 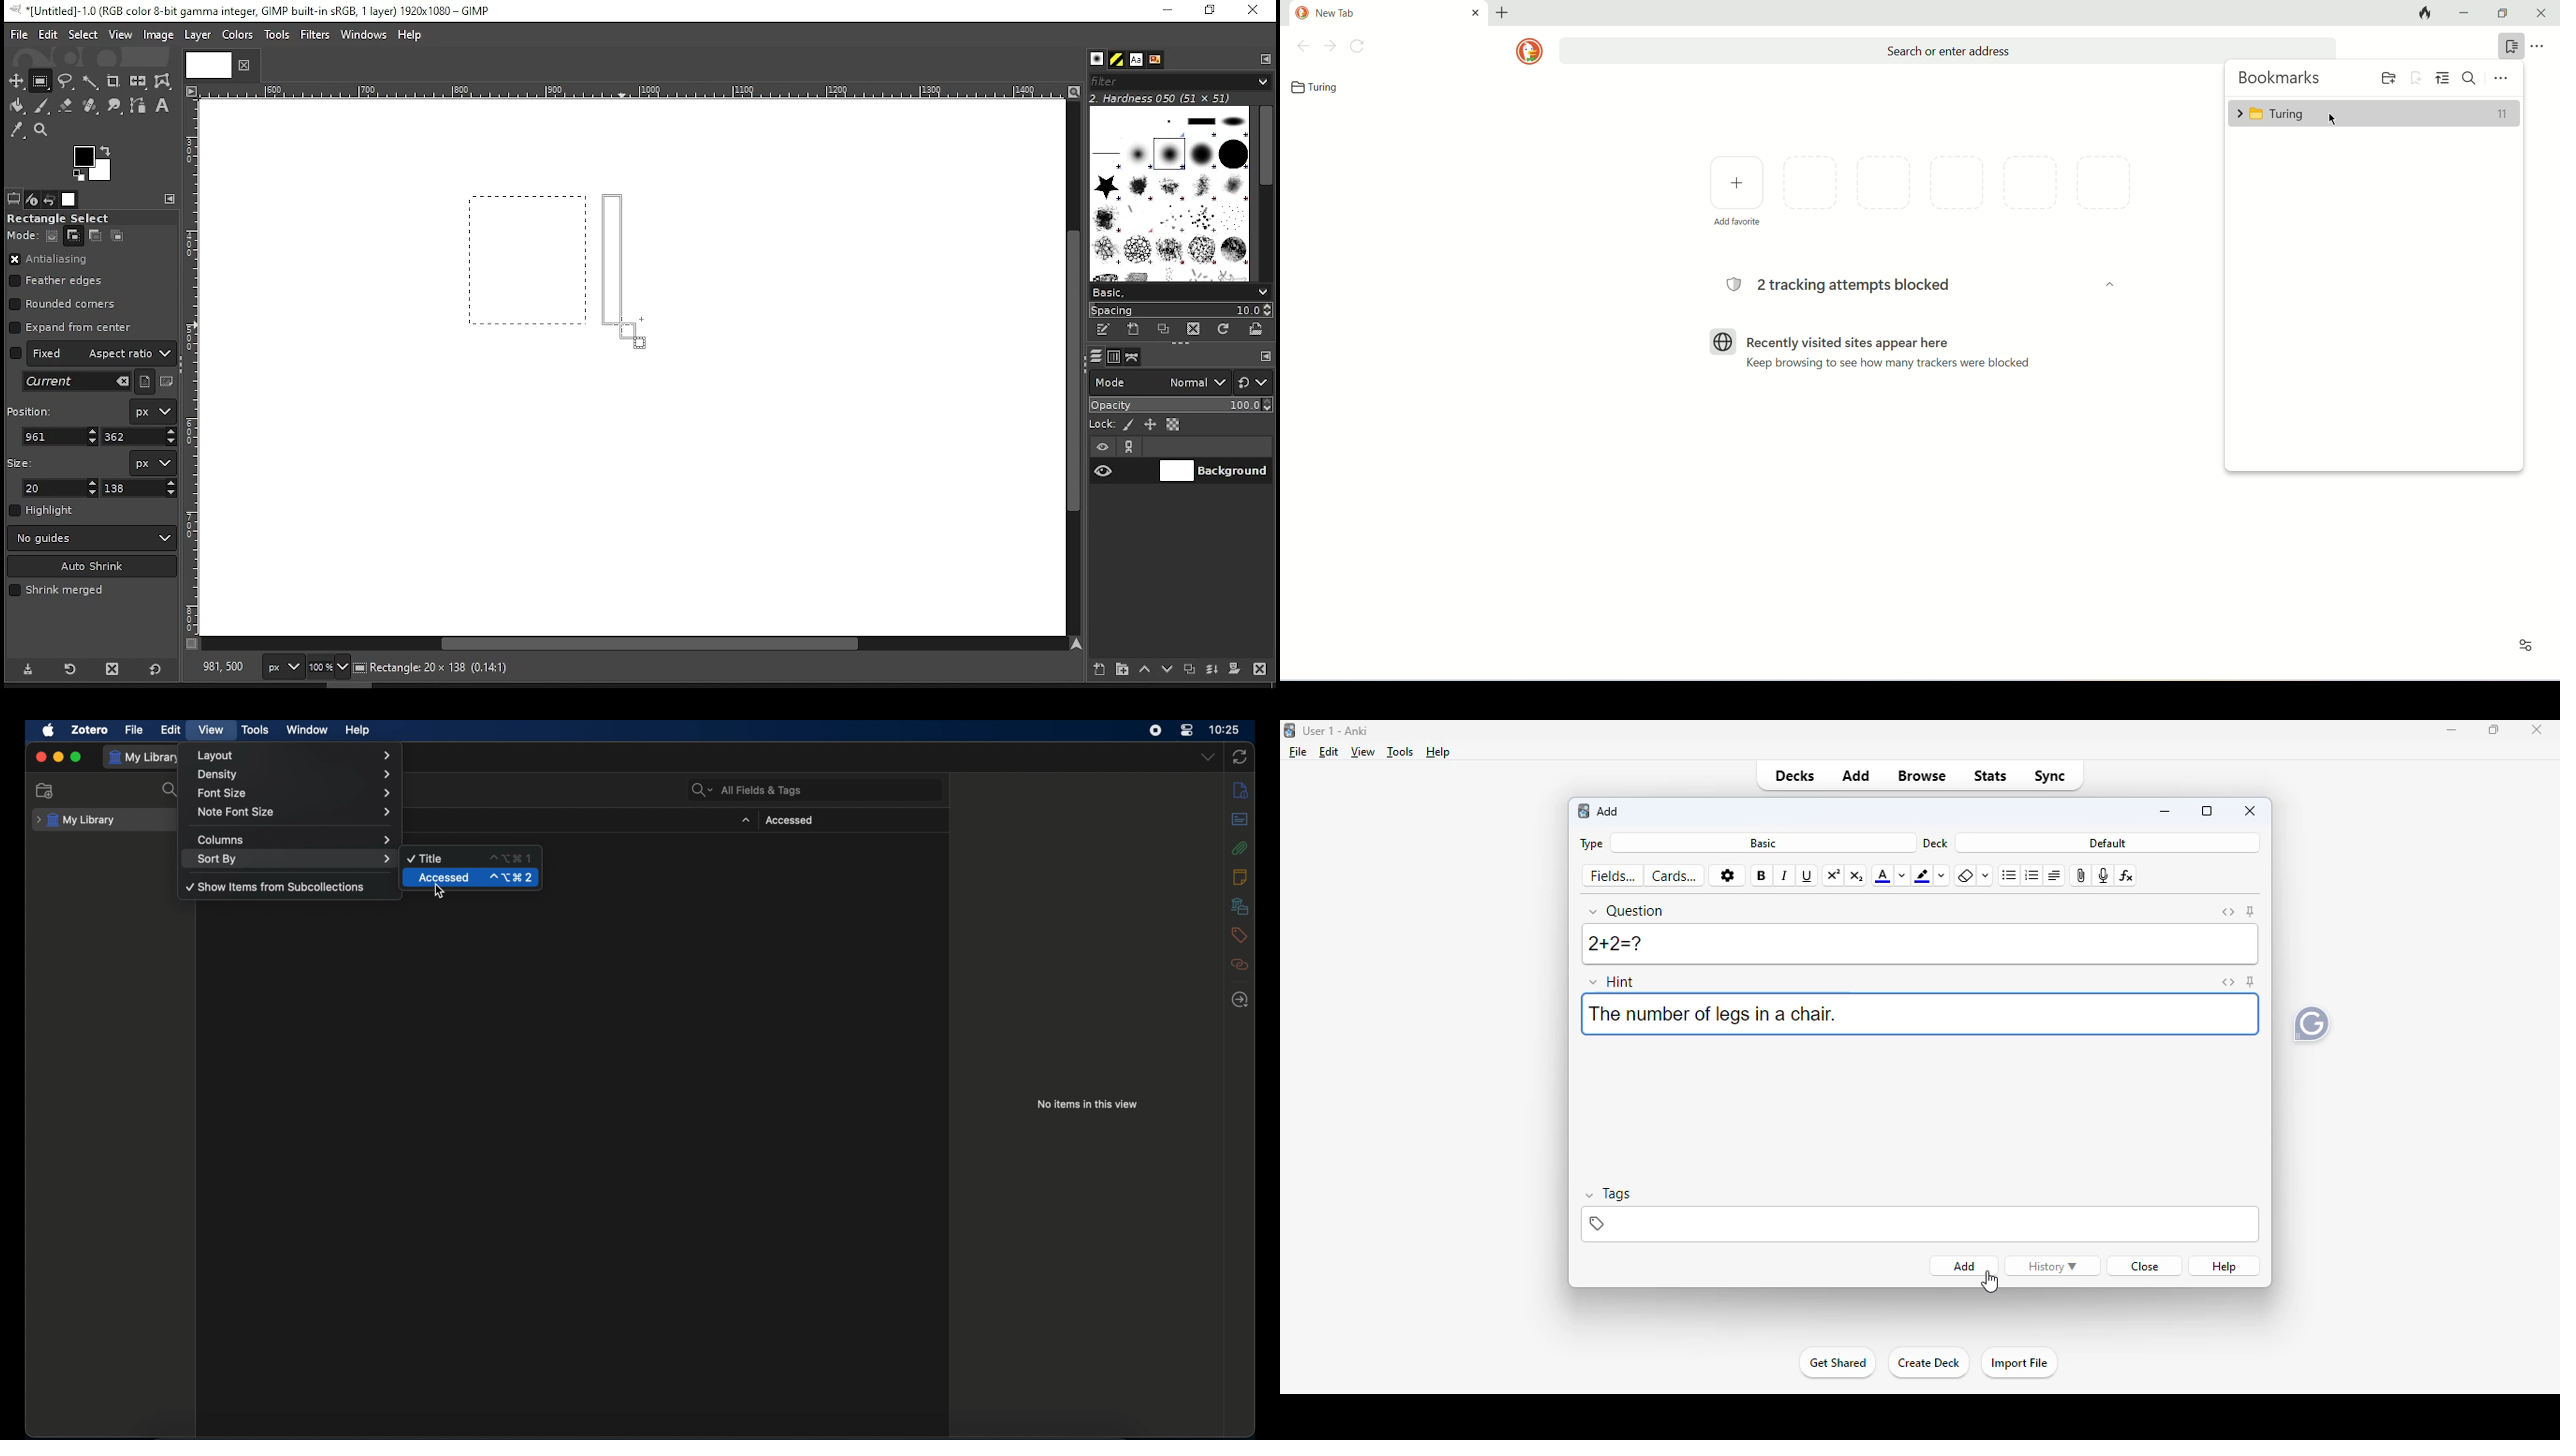 I want to click on select formatting to remove, so click(x=1987, y=876).